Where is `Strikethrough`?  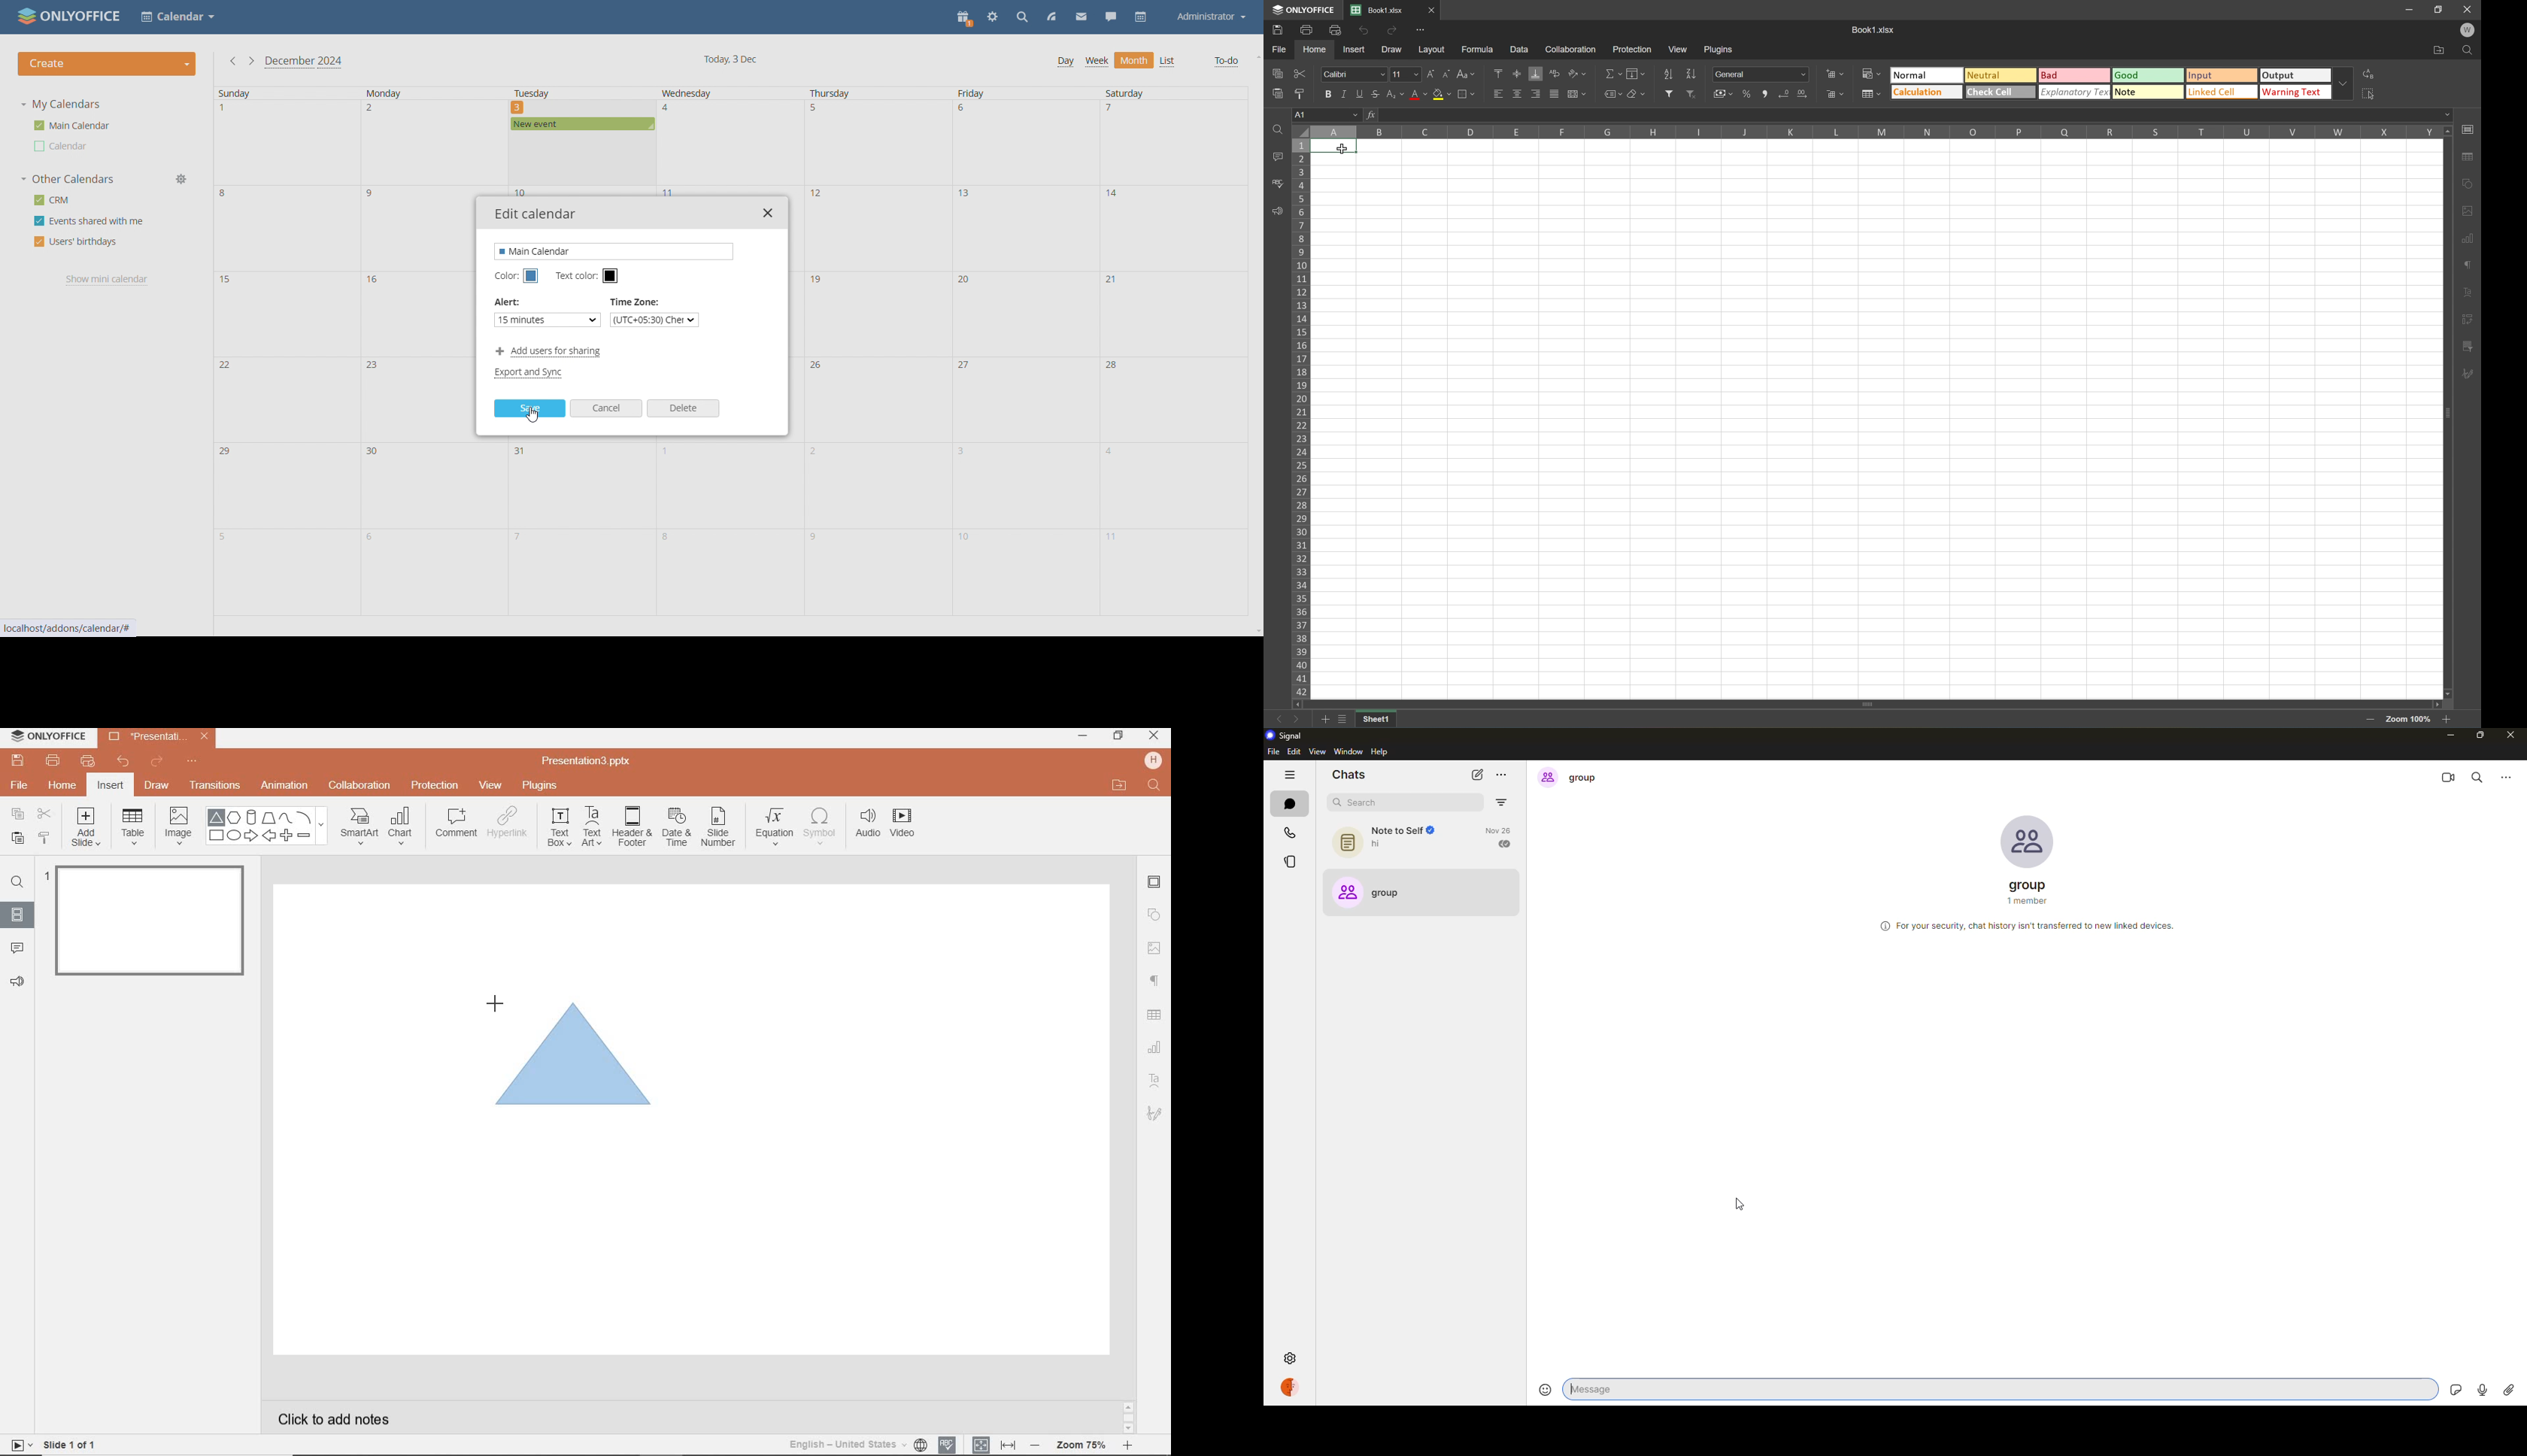
Strikethrough is located at coordinates (1378, 94).